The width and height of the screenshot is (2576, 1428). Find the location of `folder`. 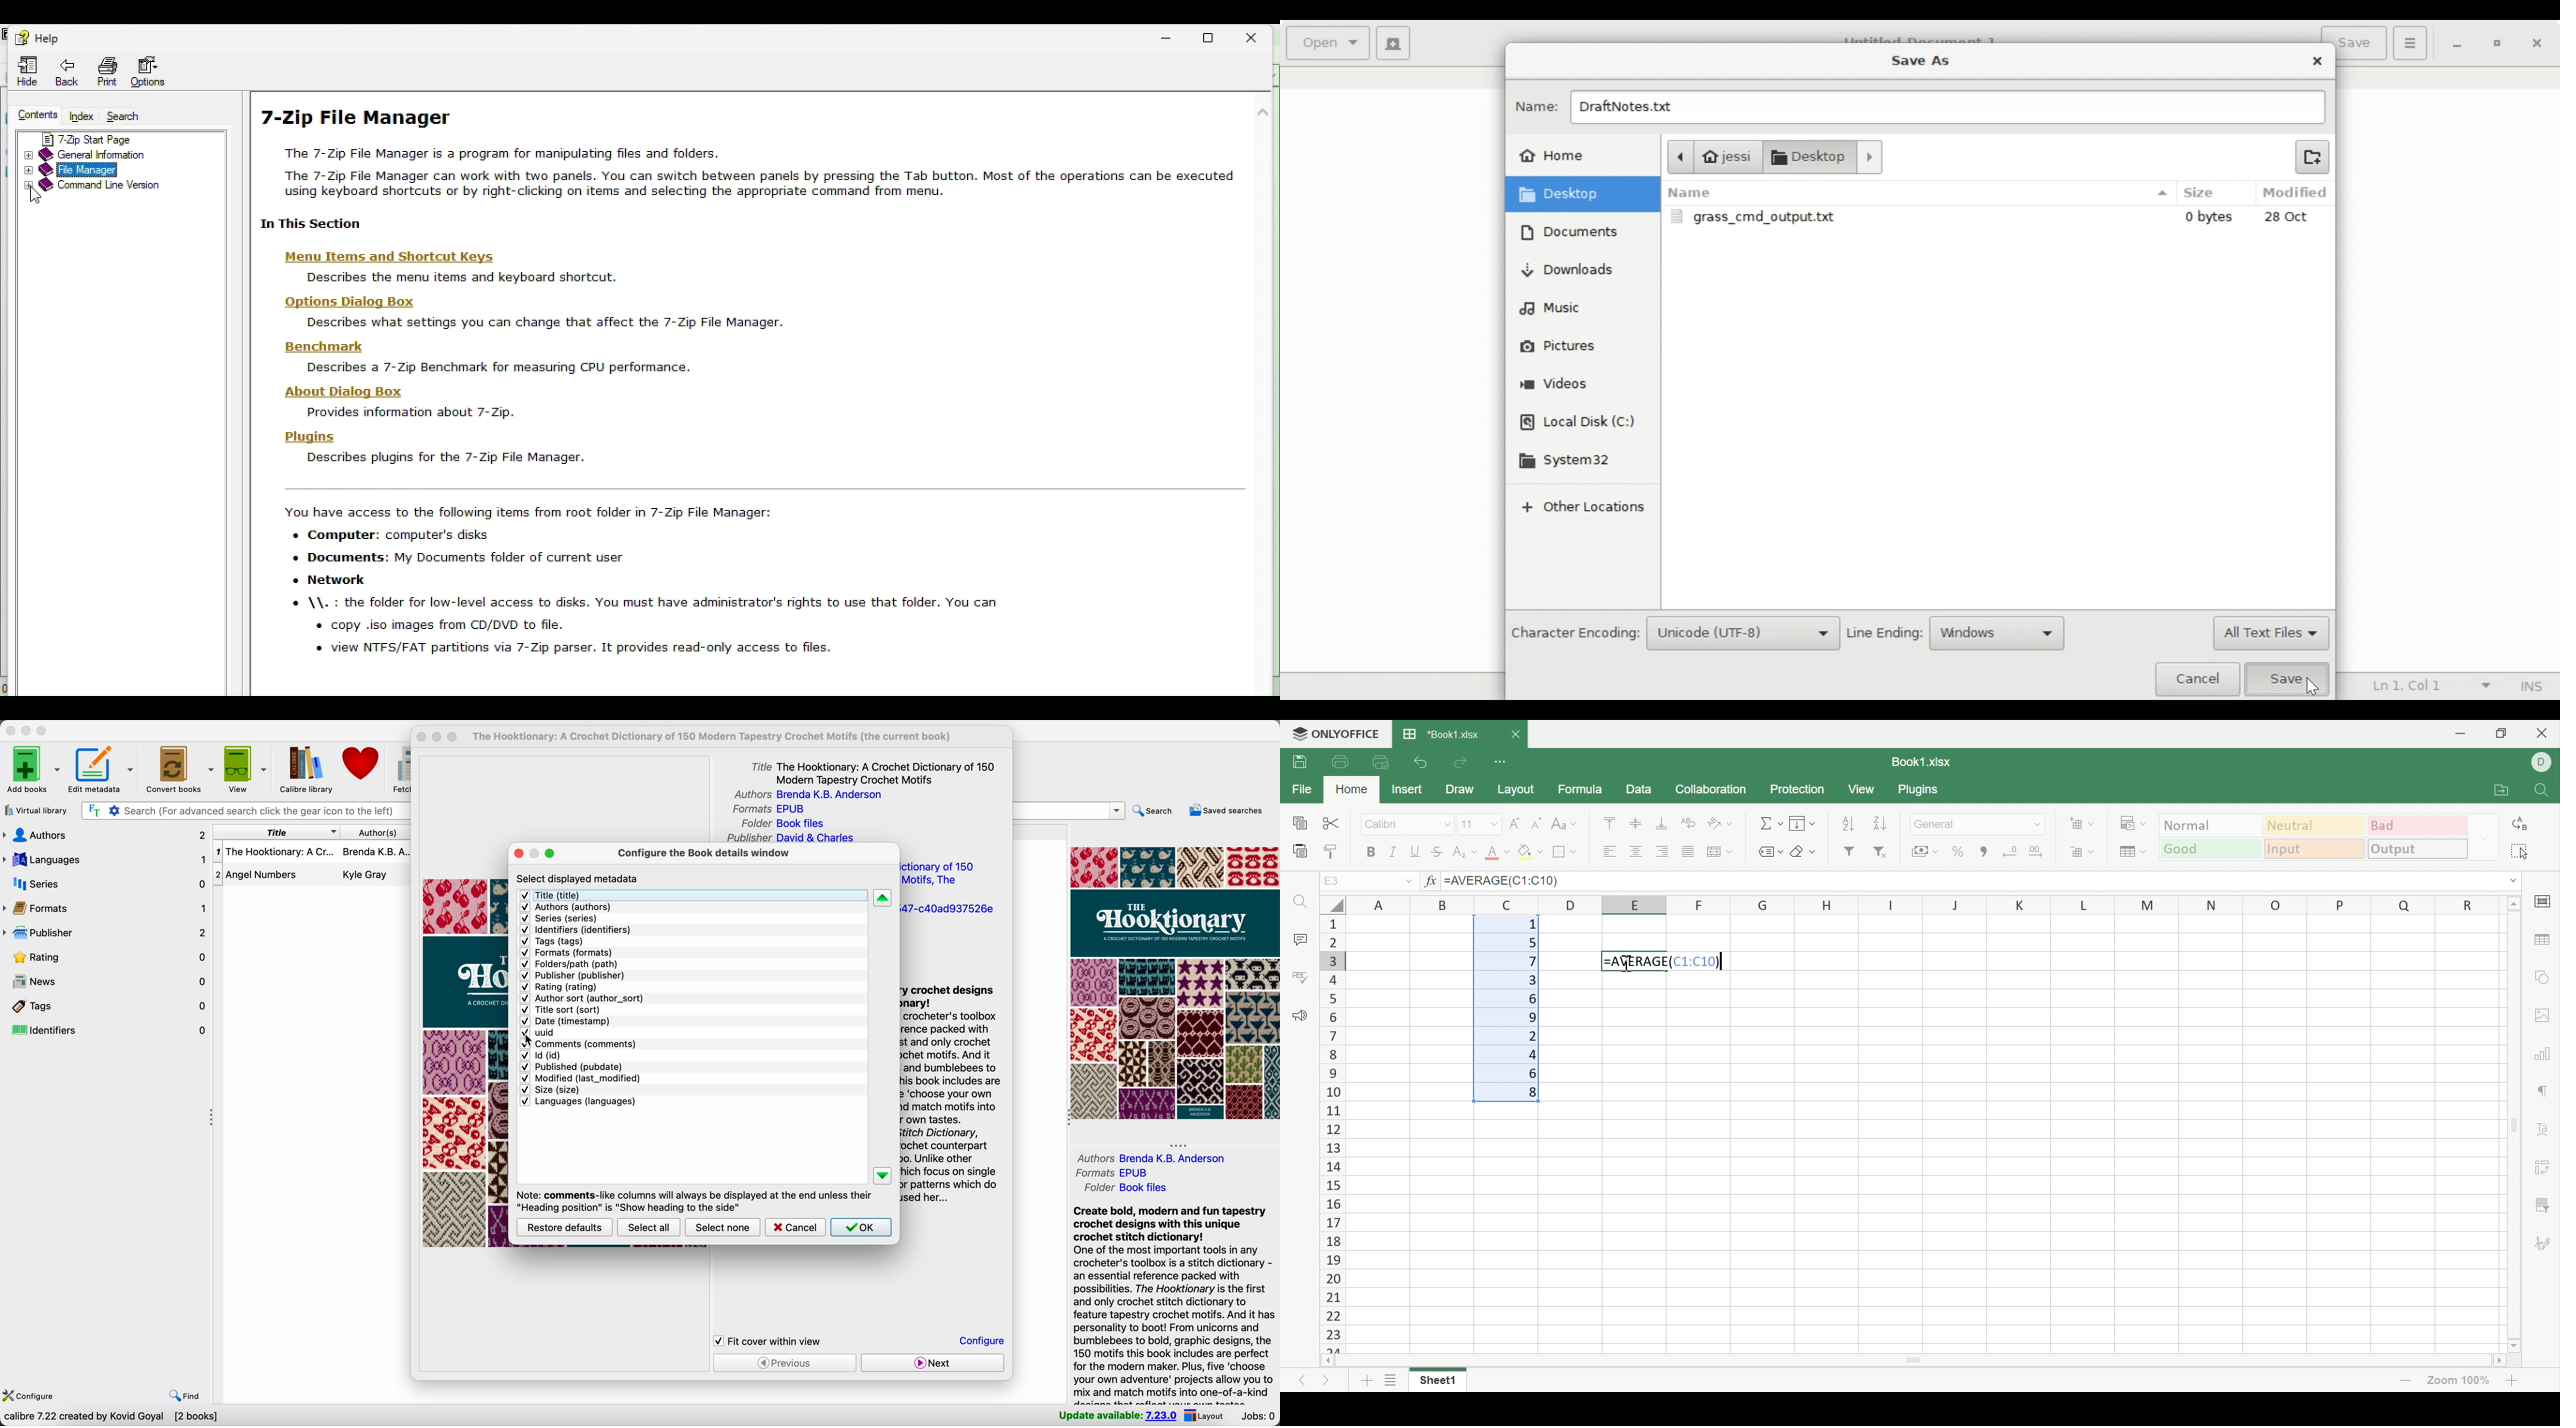

folder is located at coordinates (787, 824).